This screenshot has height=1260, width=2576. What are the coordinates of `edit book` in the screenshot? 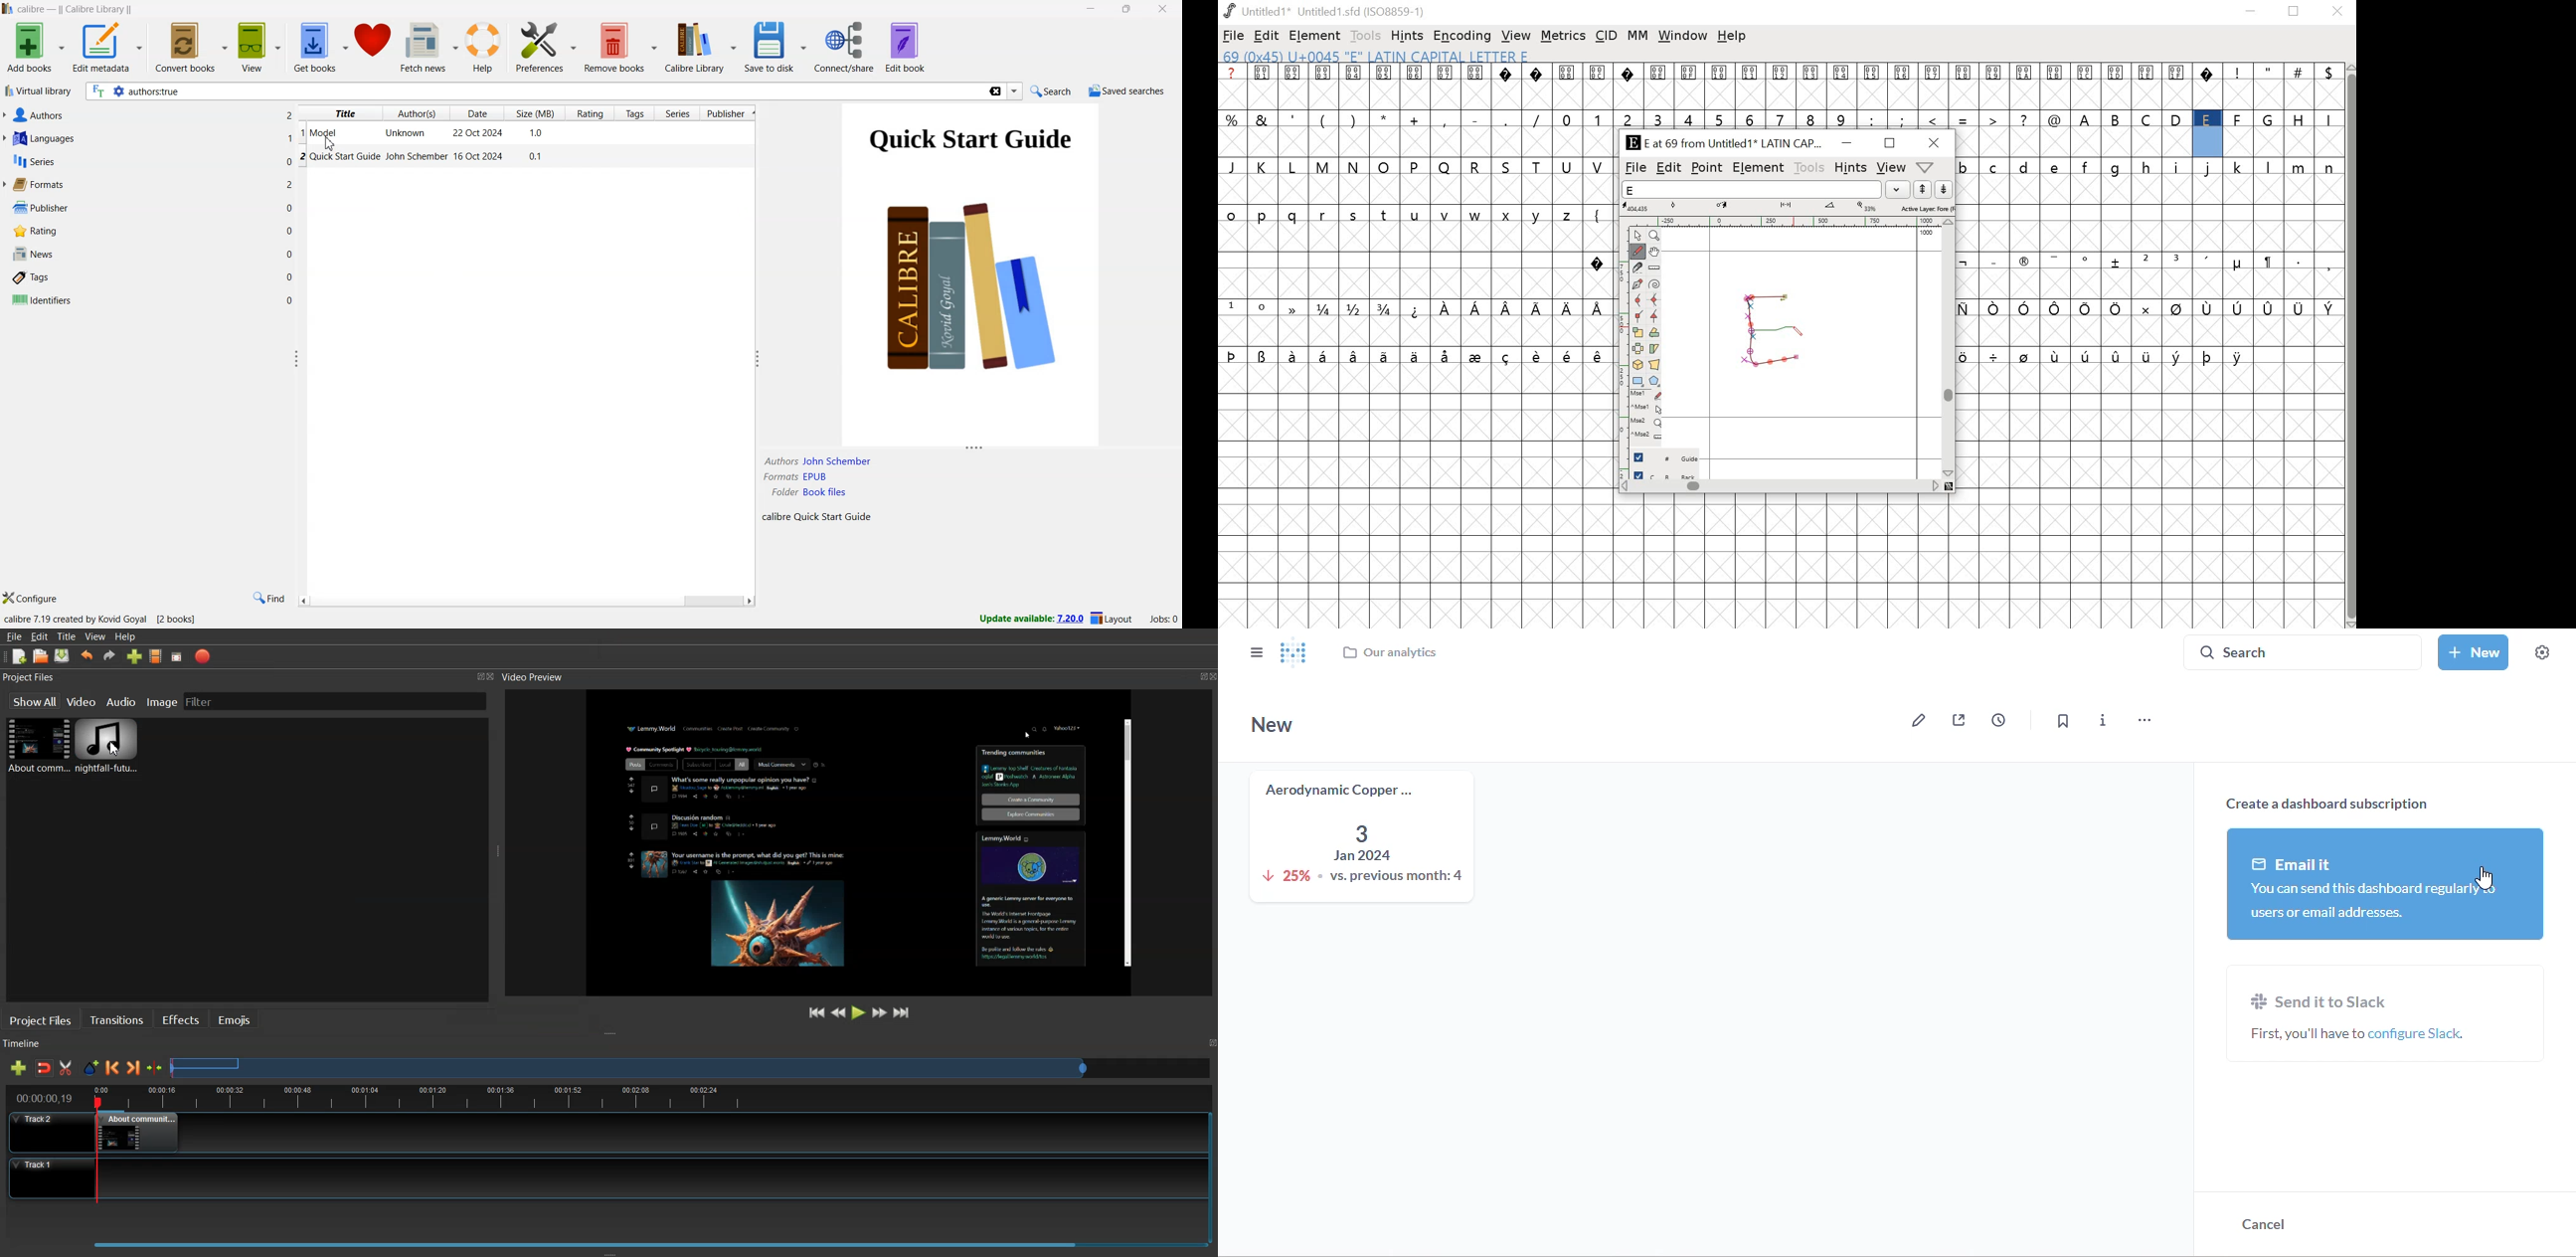 It's located at (906, 47).